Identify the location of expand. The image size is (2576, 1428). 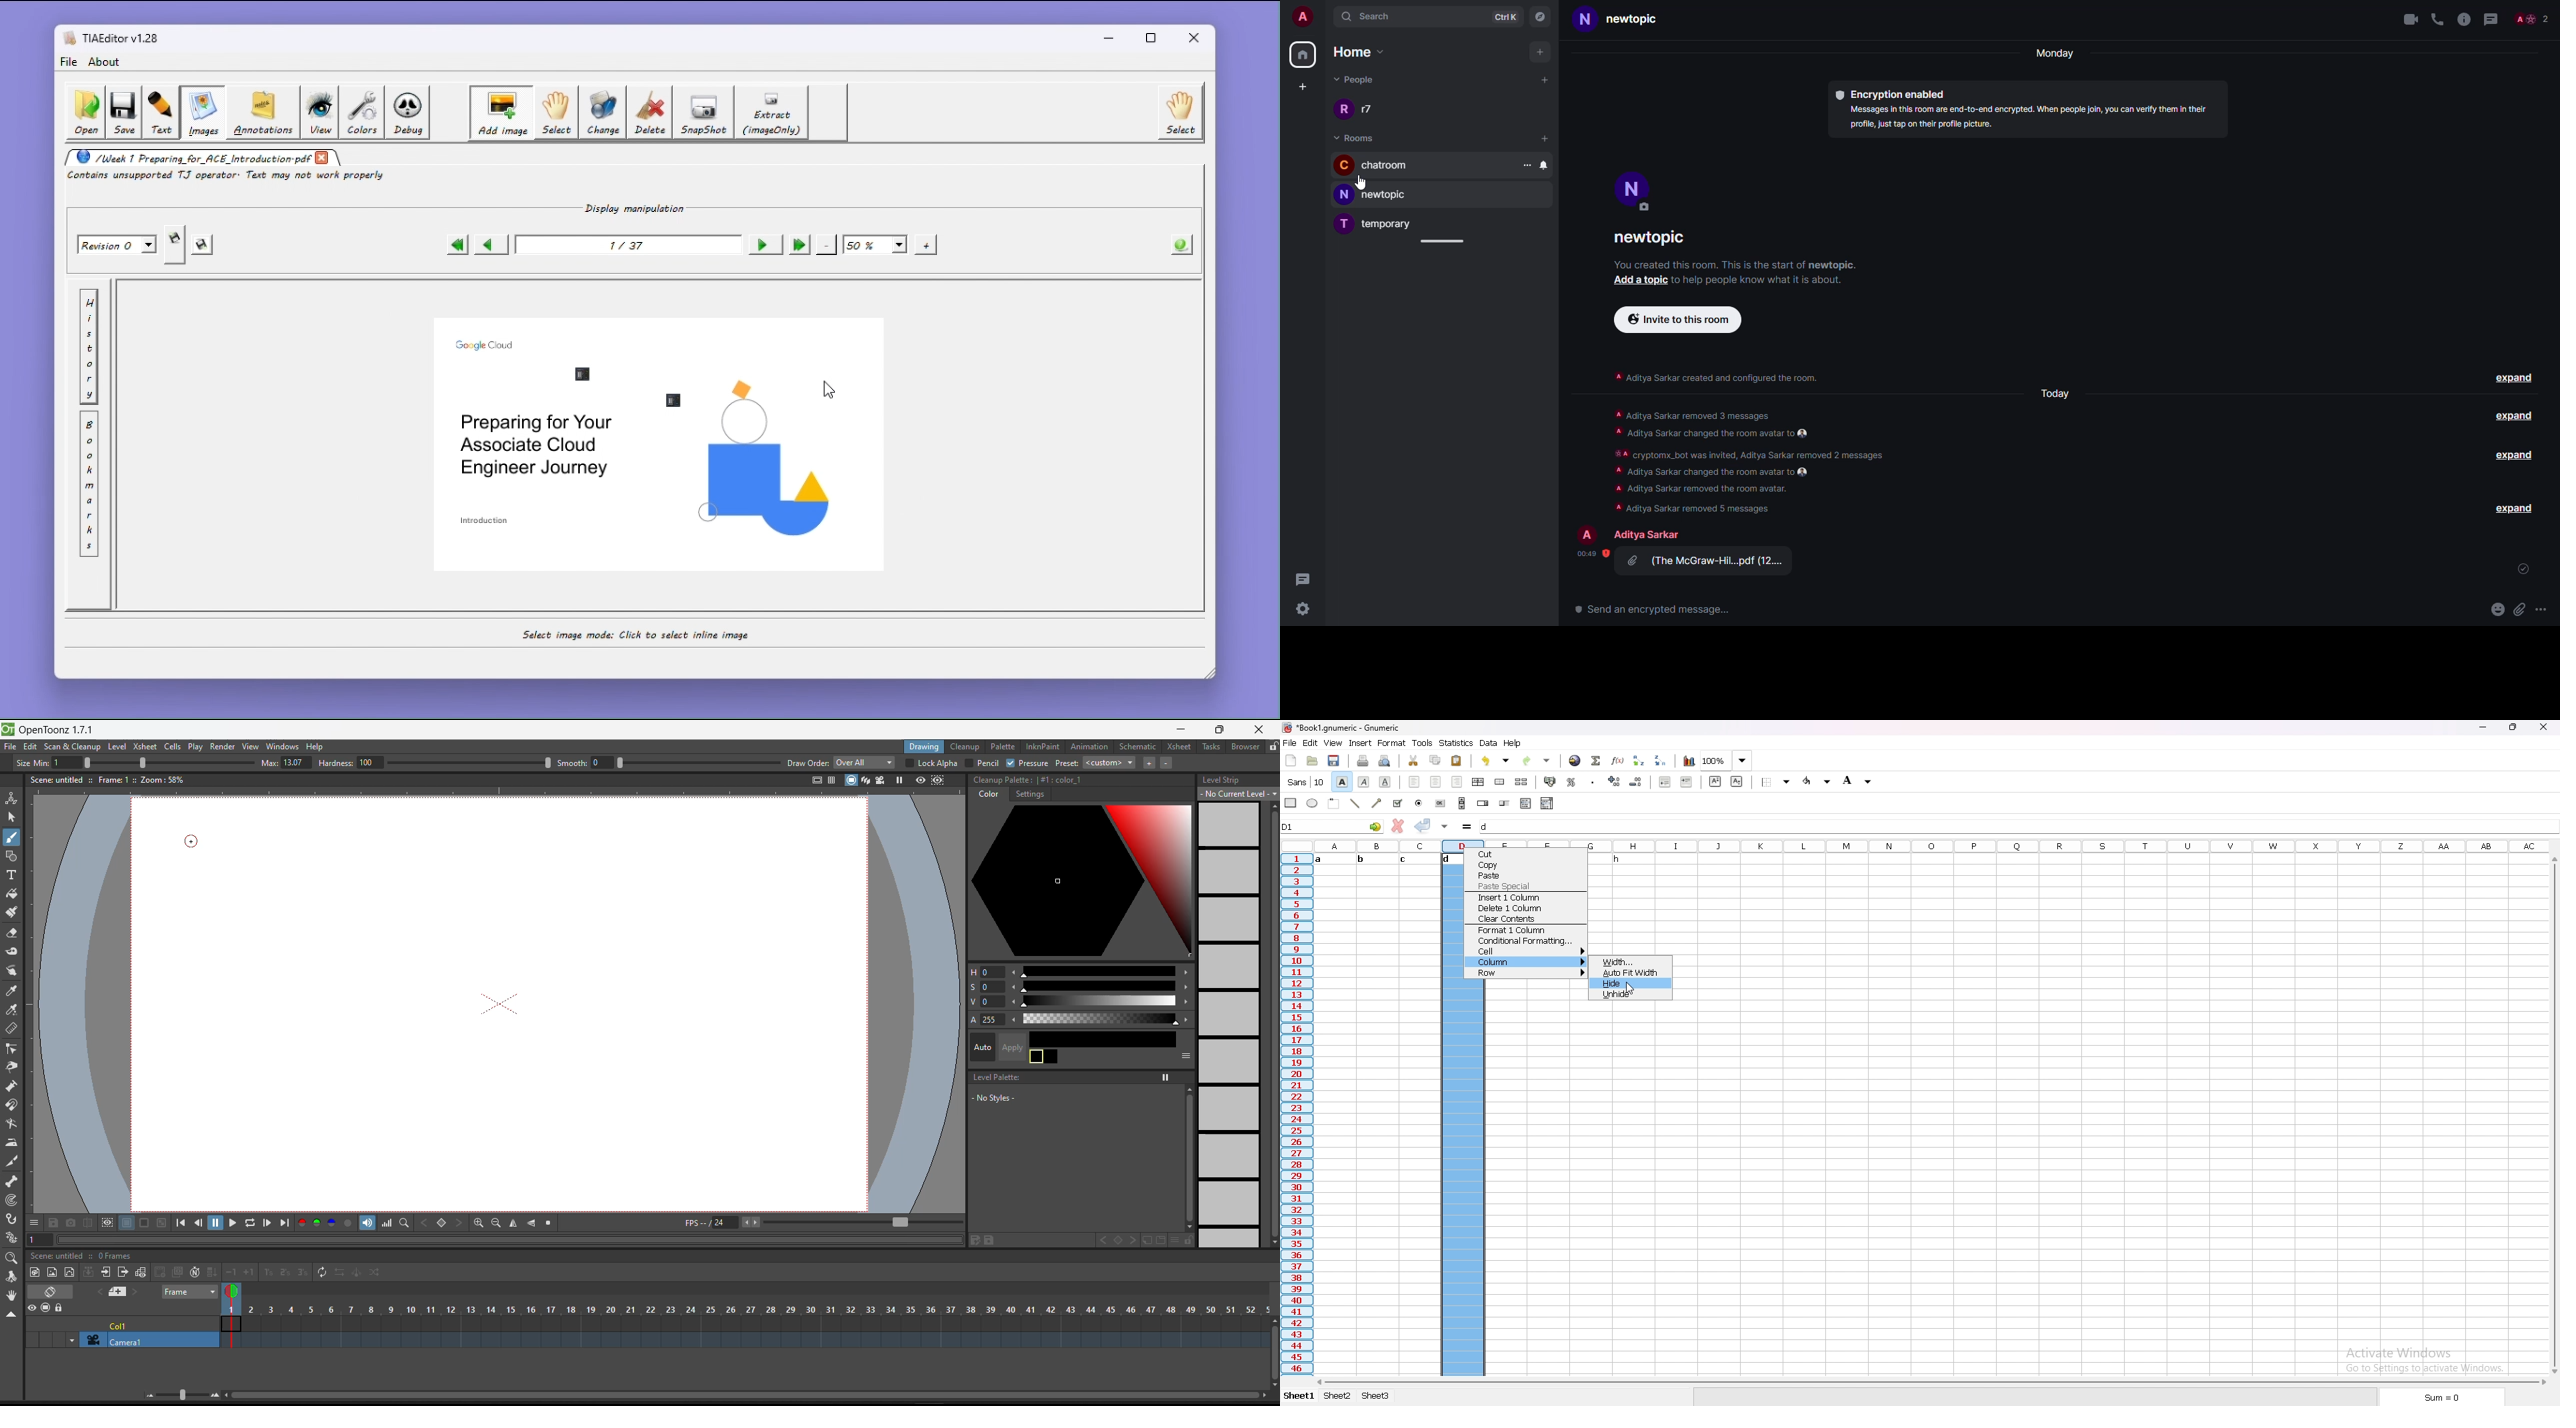
(2516, 509).